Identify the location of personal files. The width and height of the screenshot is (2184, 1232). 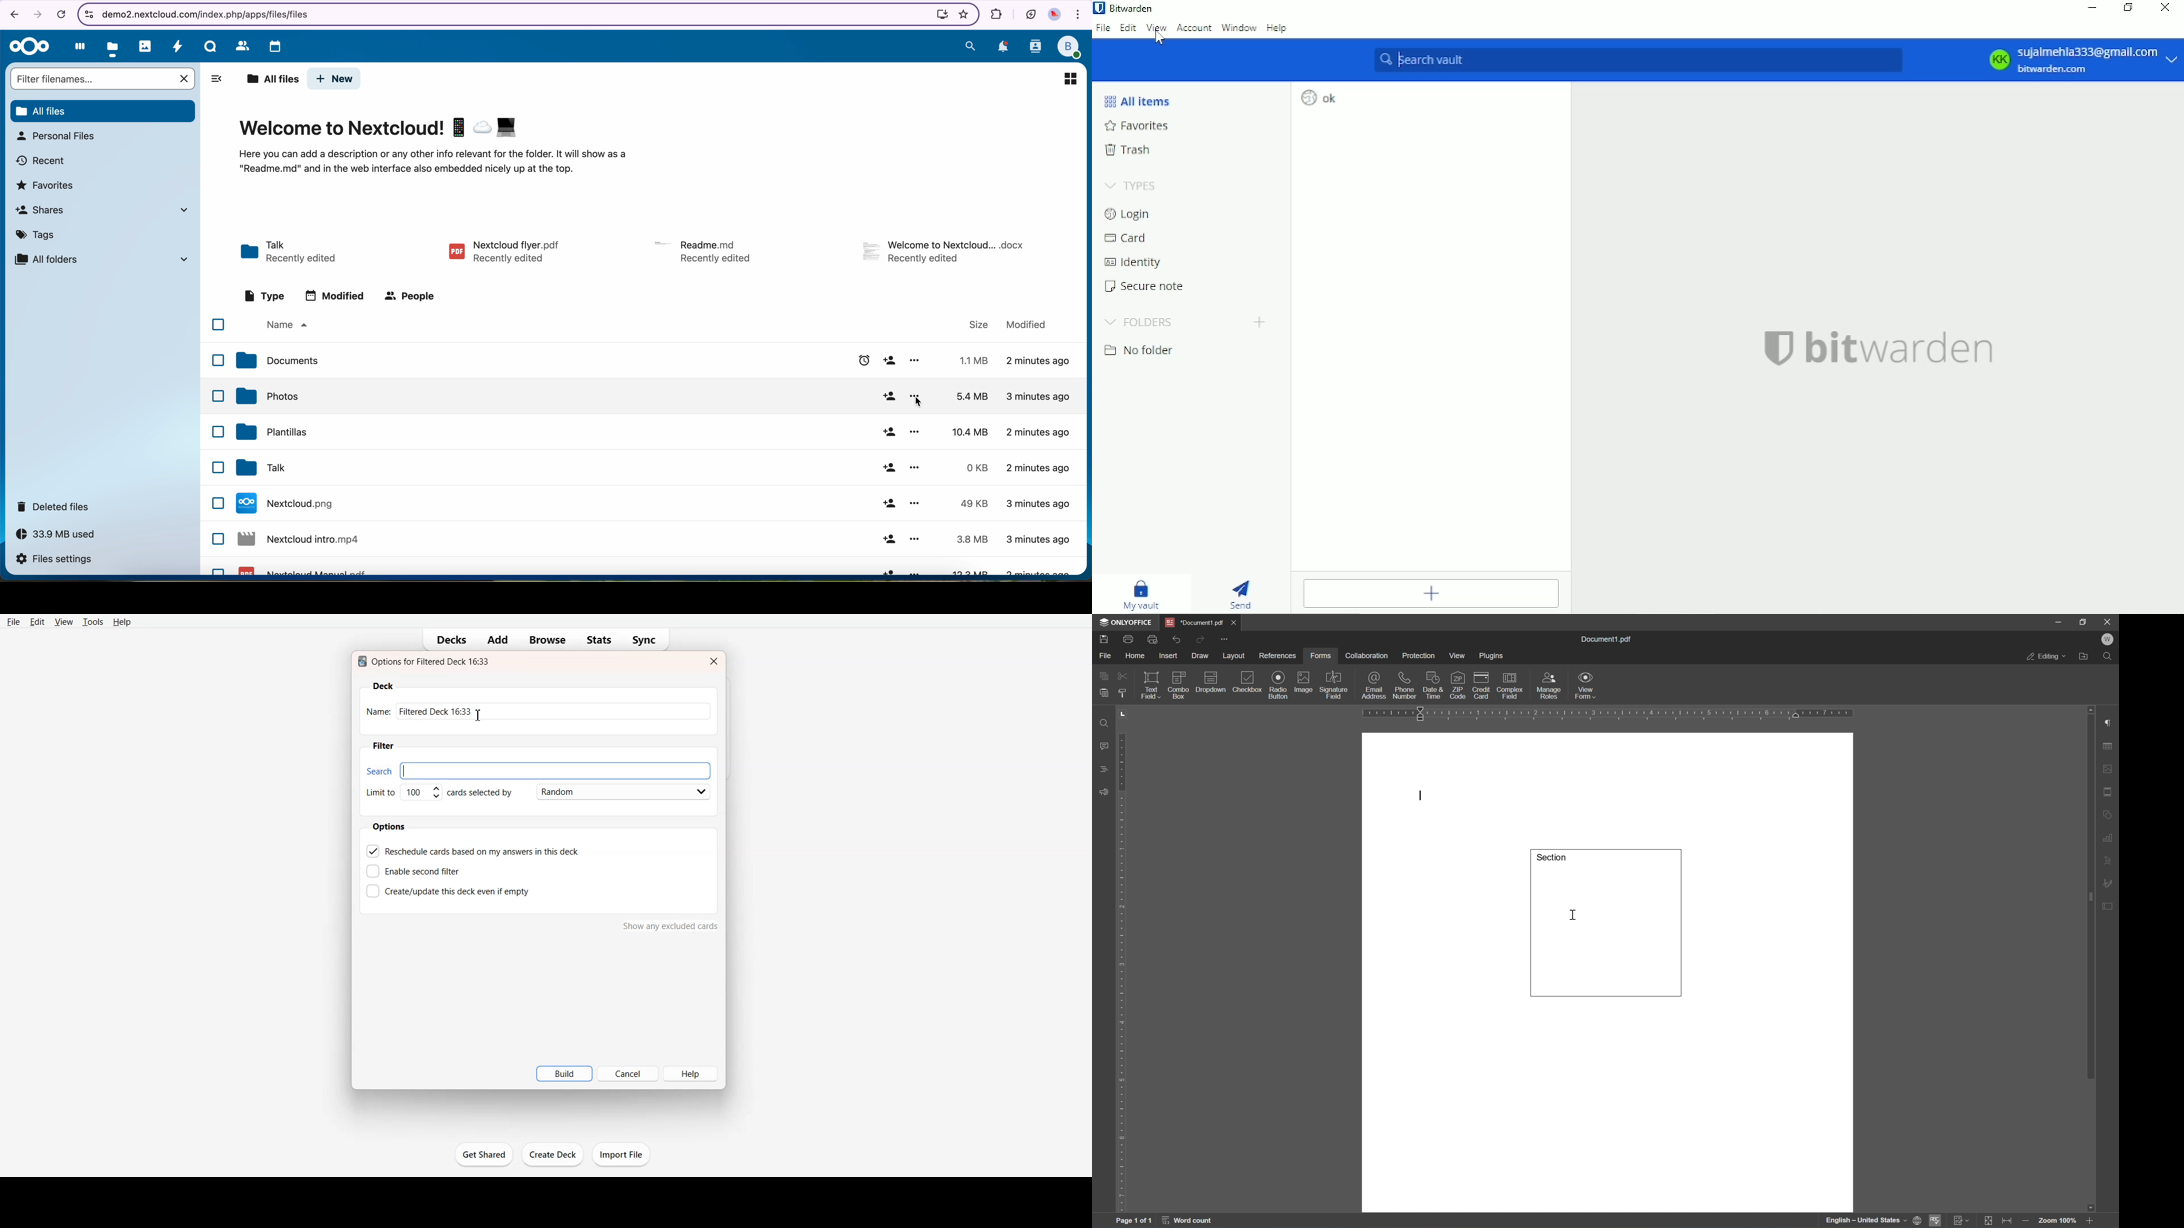
(59, 137).